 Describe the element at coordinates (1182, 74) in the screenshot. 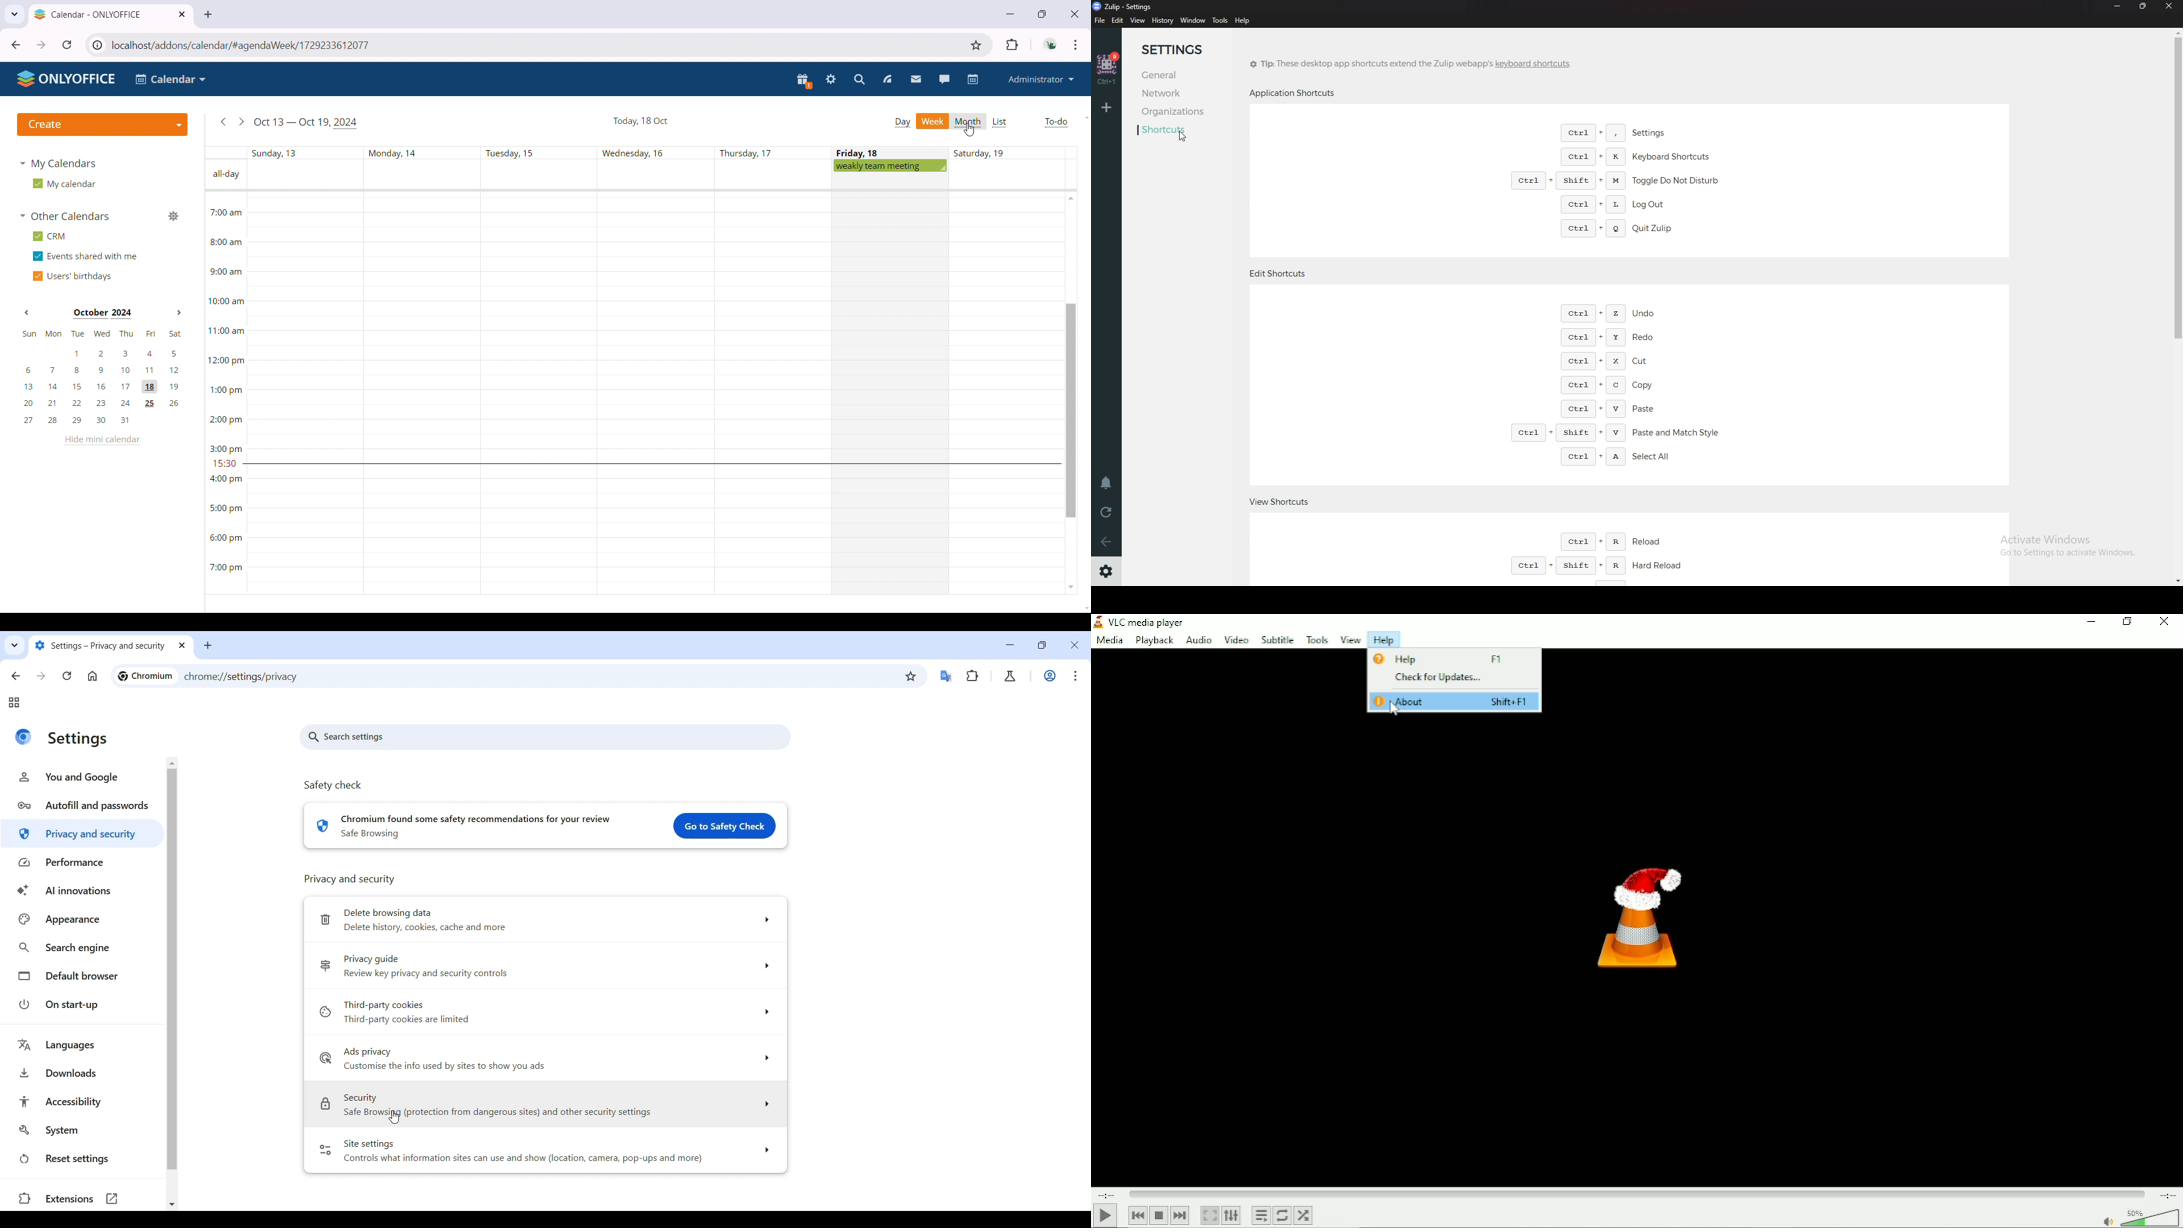

I see `General` at that location.